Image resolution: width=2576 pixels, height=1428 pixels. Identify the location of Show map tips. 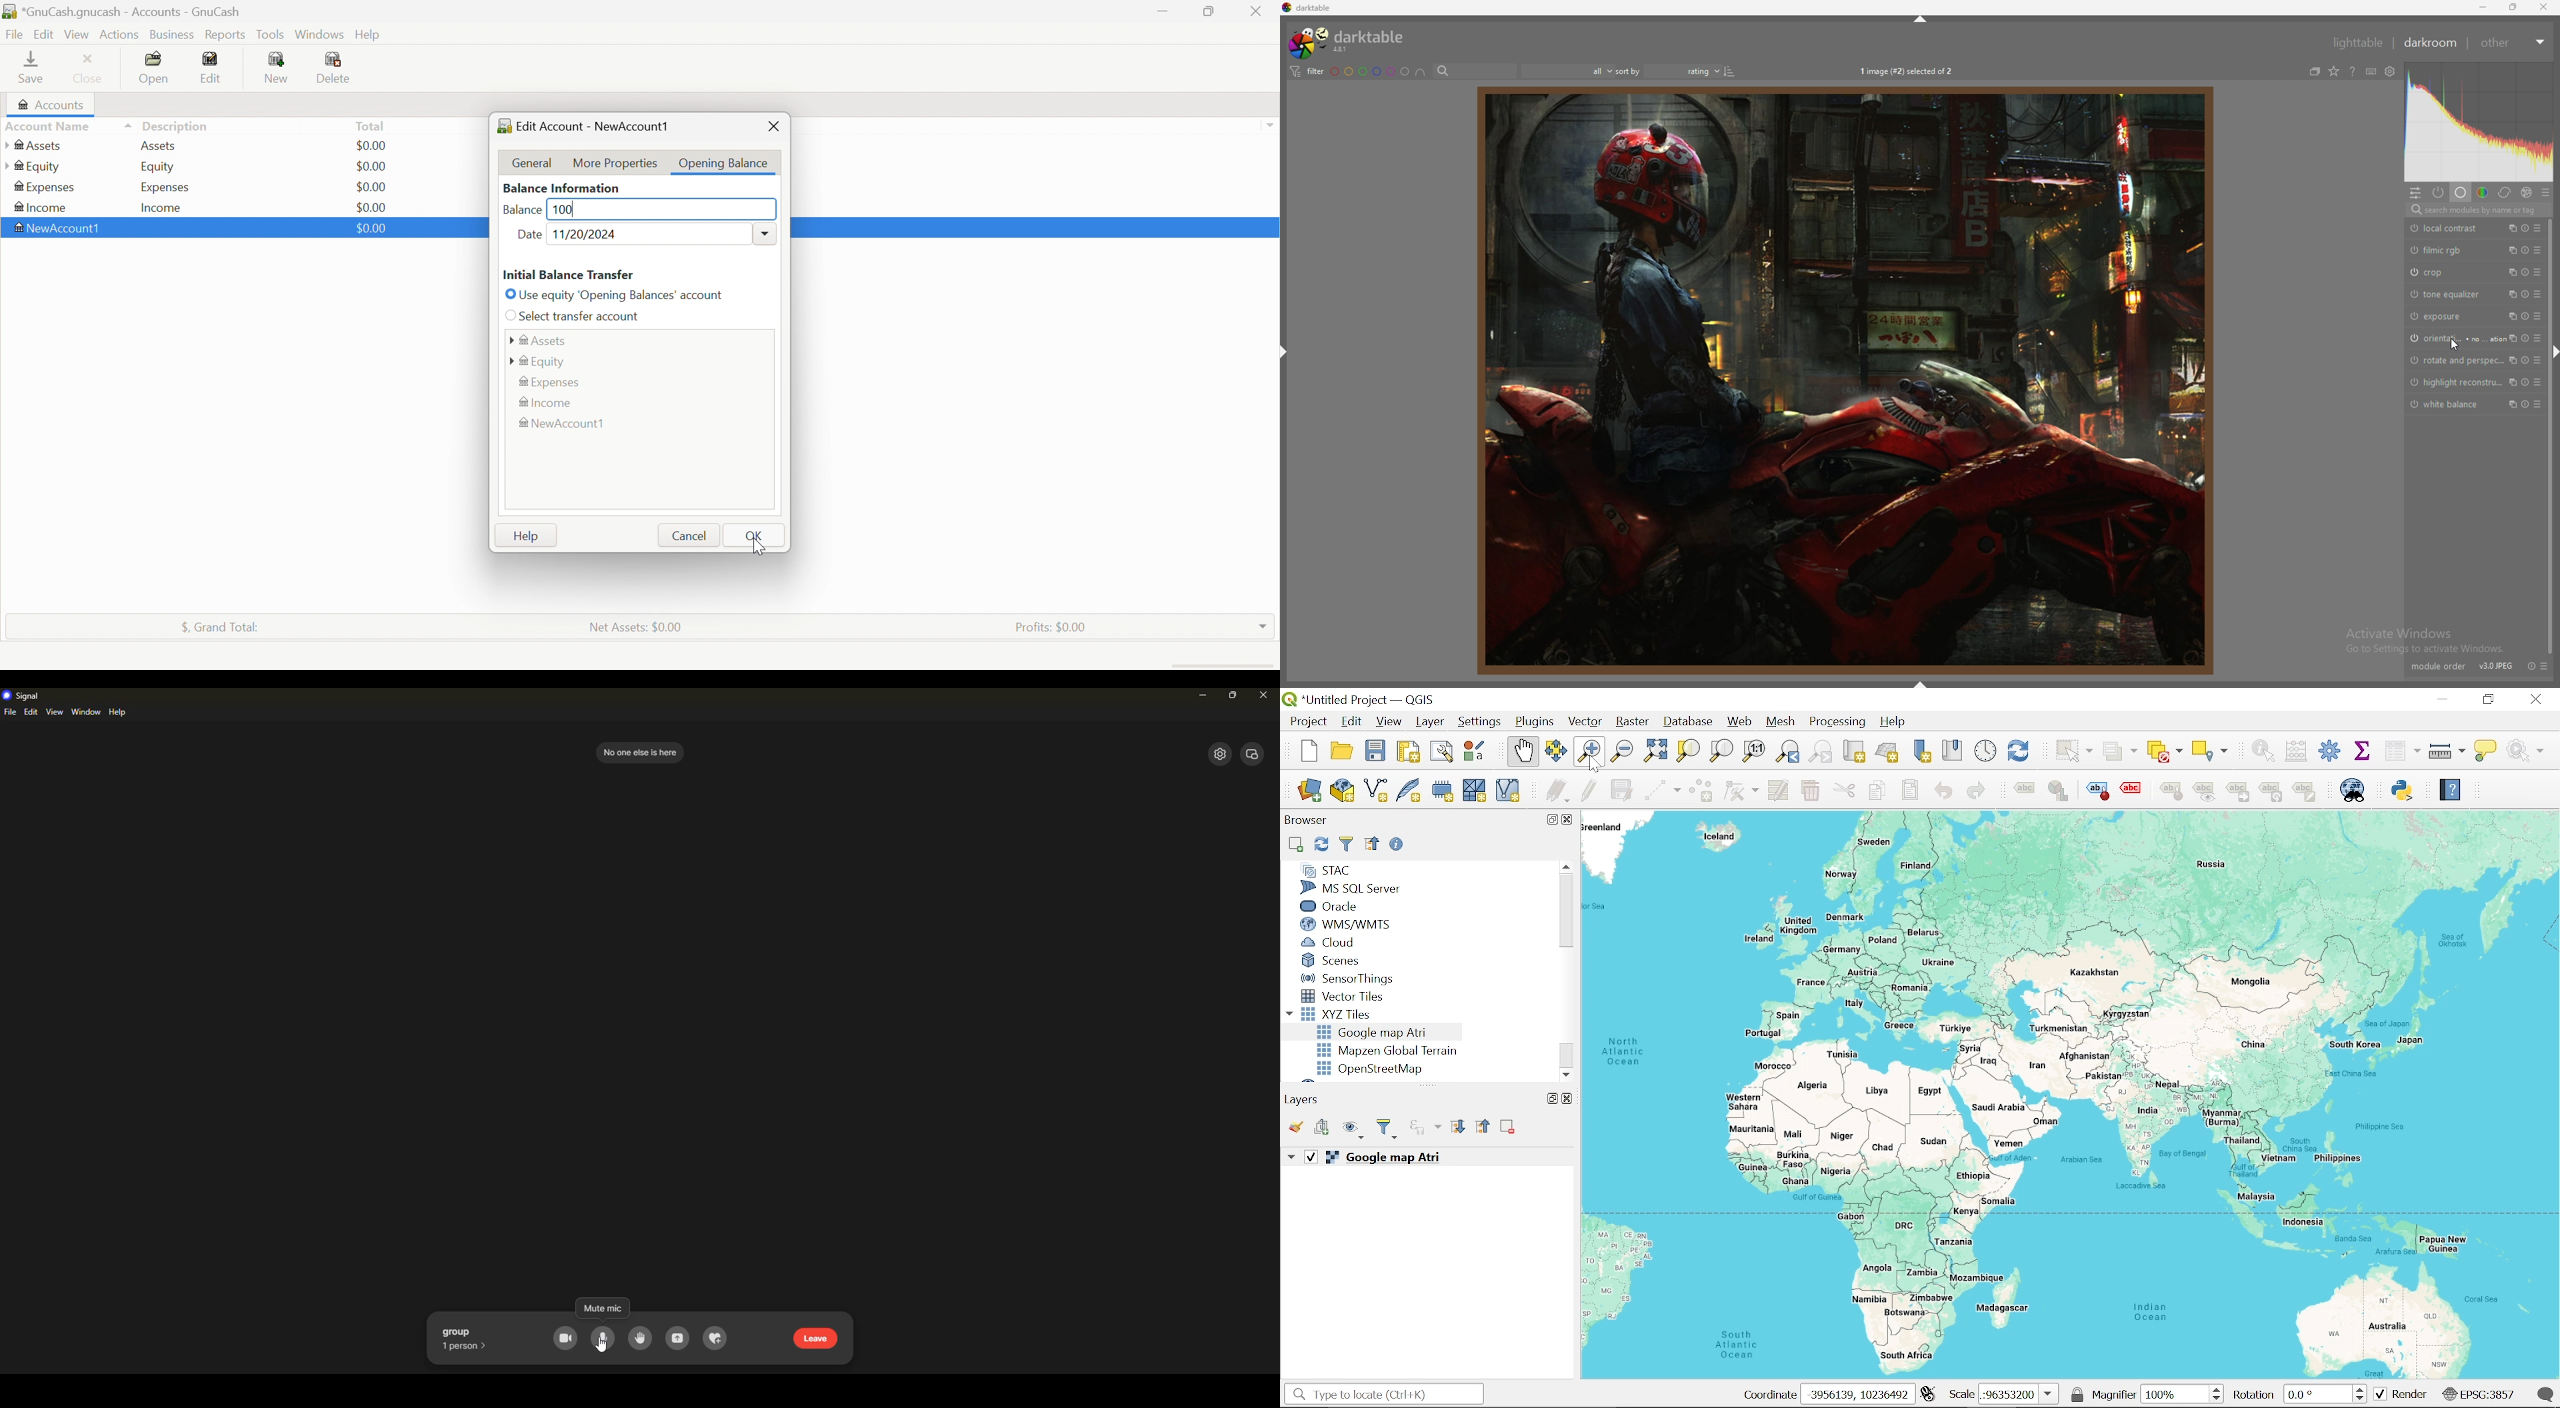
(2487, 750).